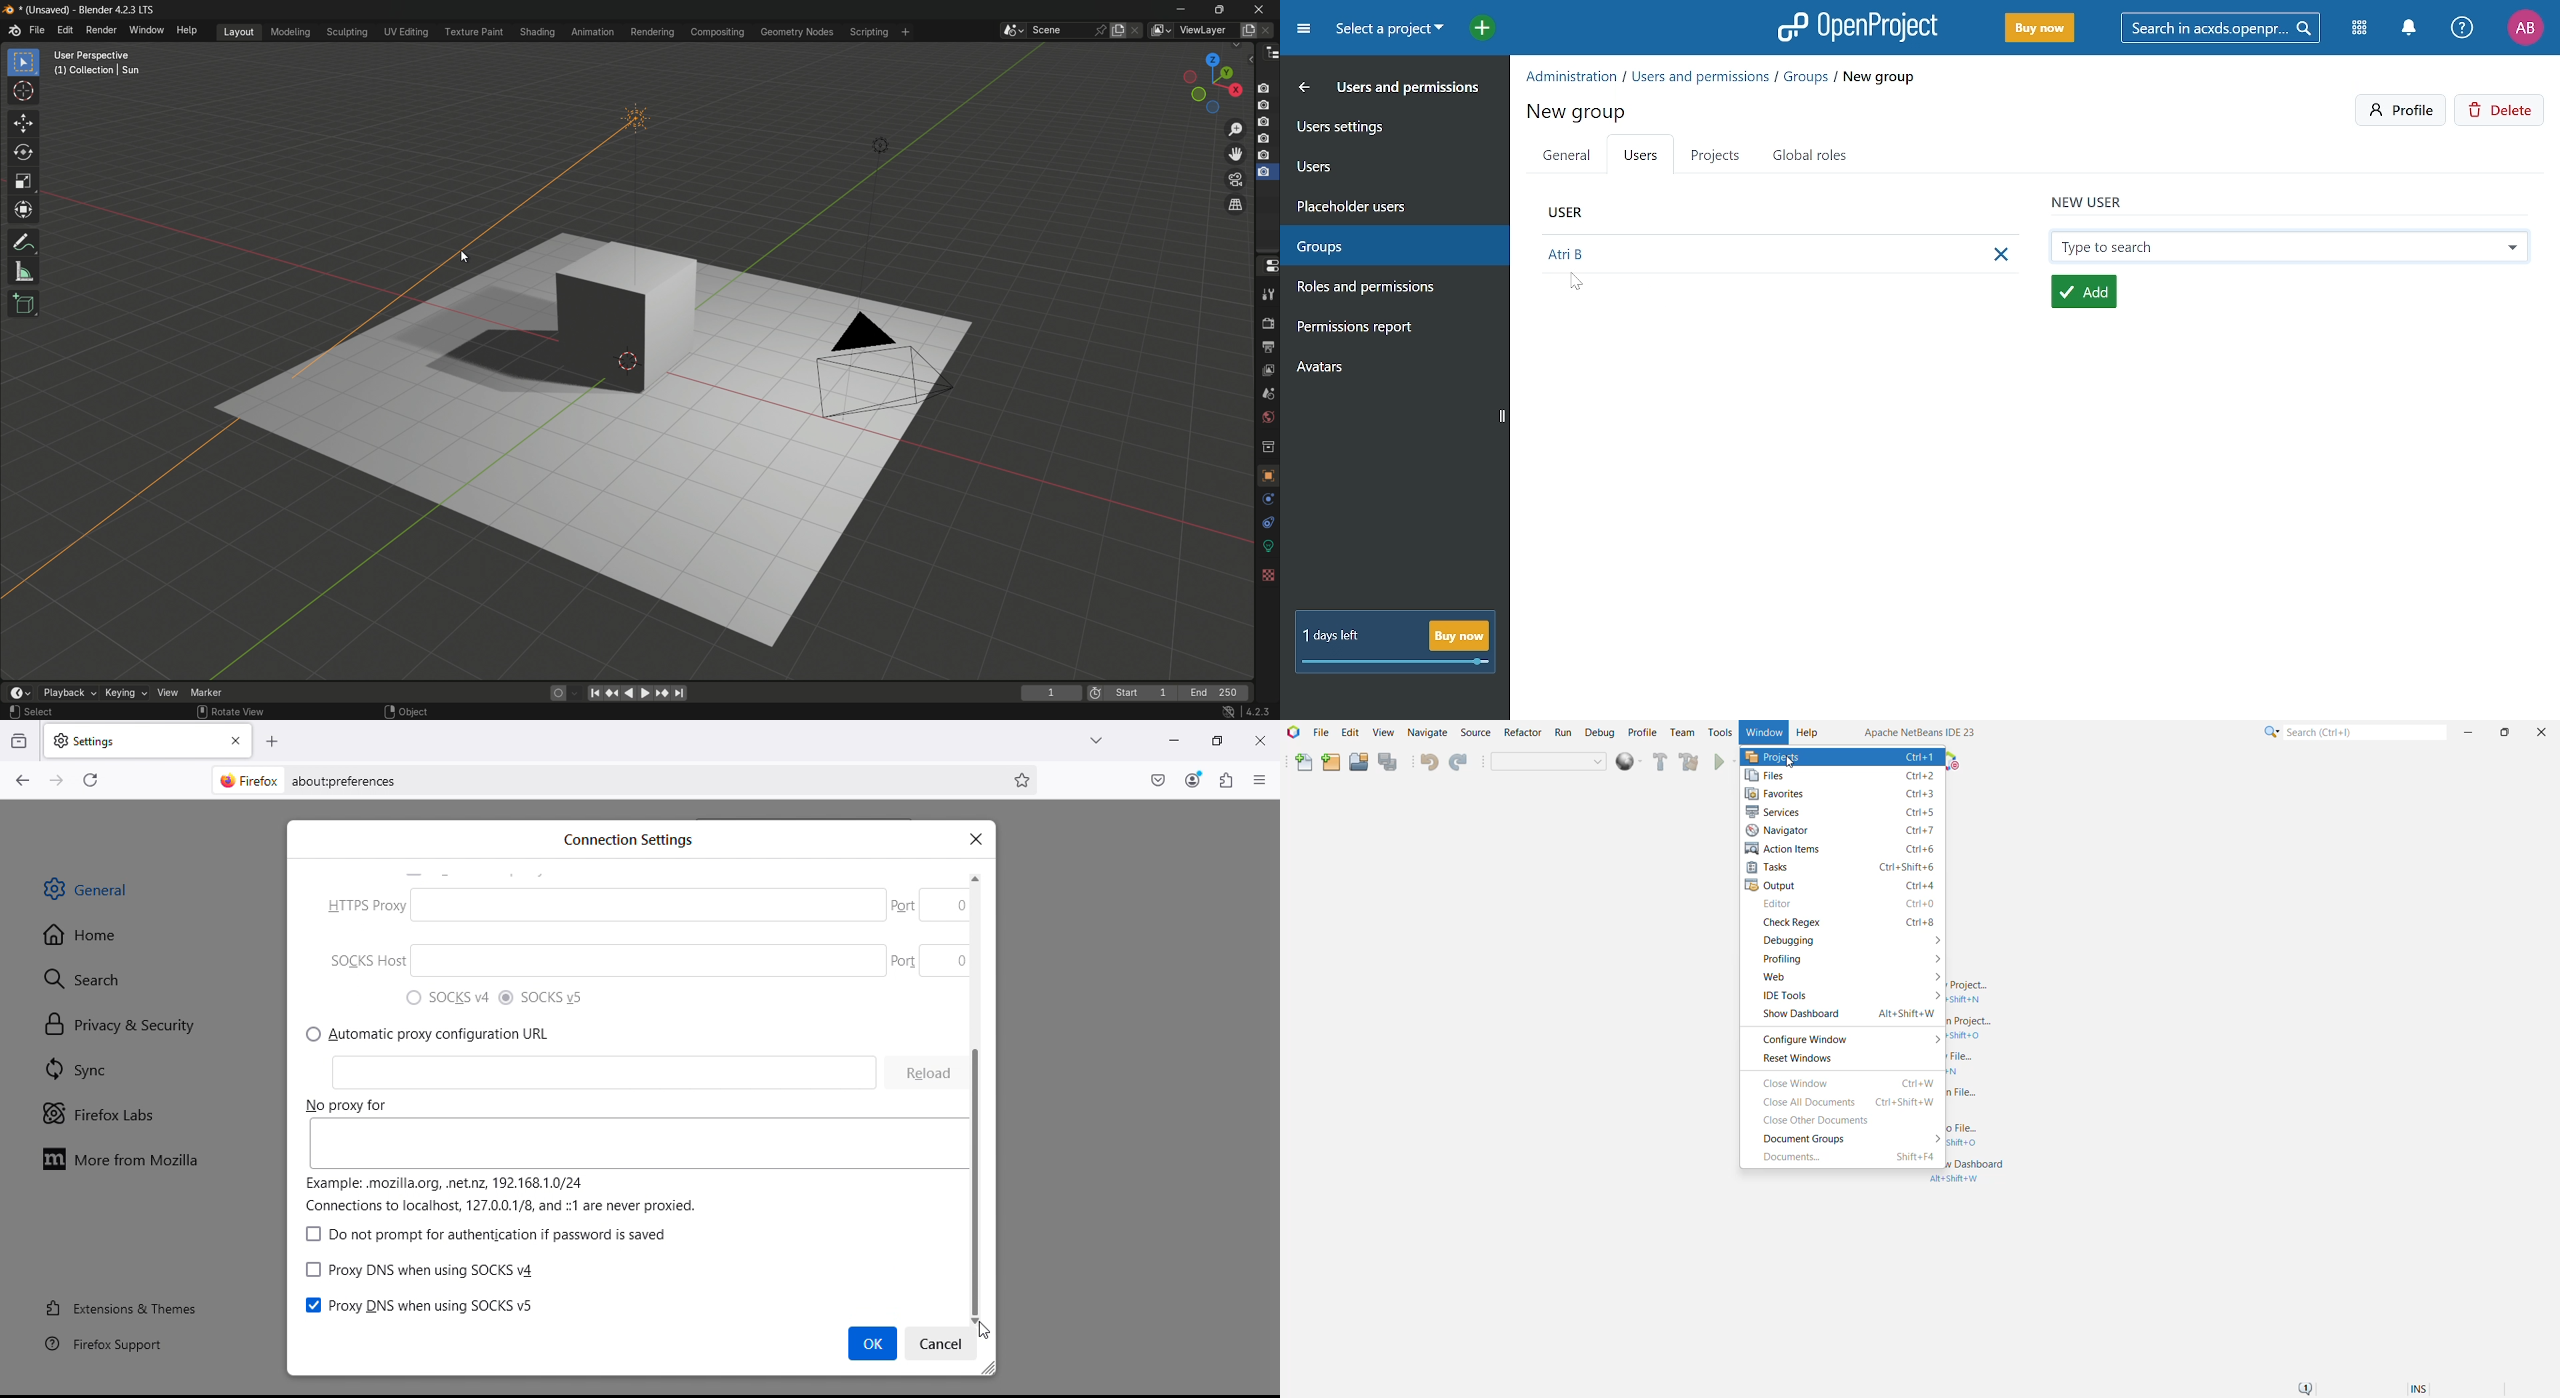 This screenshot has height=1400, width=2576. I want to click on Permission report, so click(1390, 329).